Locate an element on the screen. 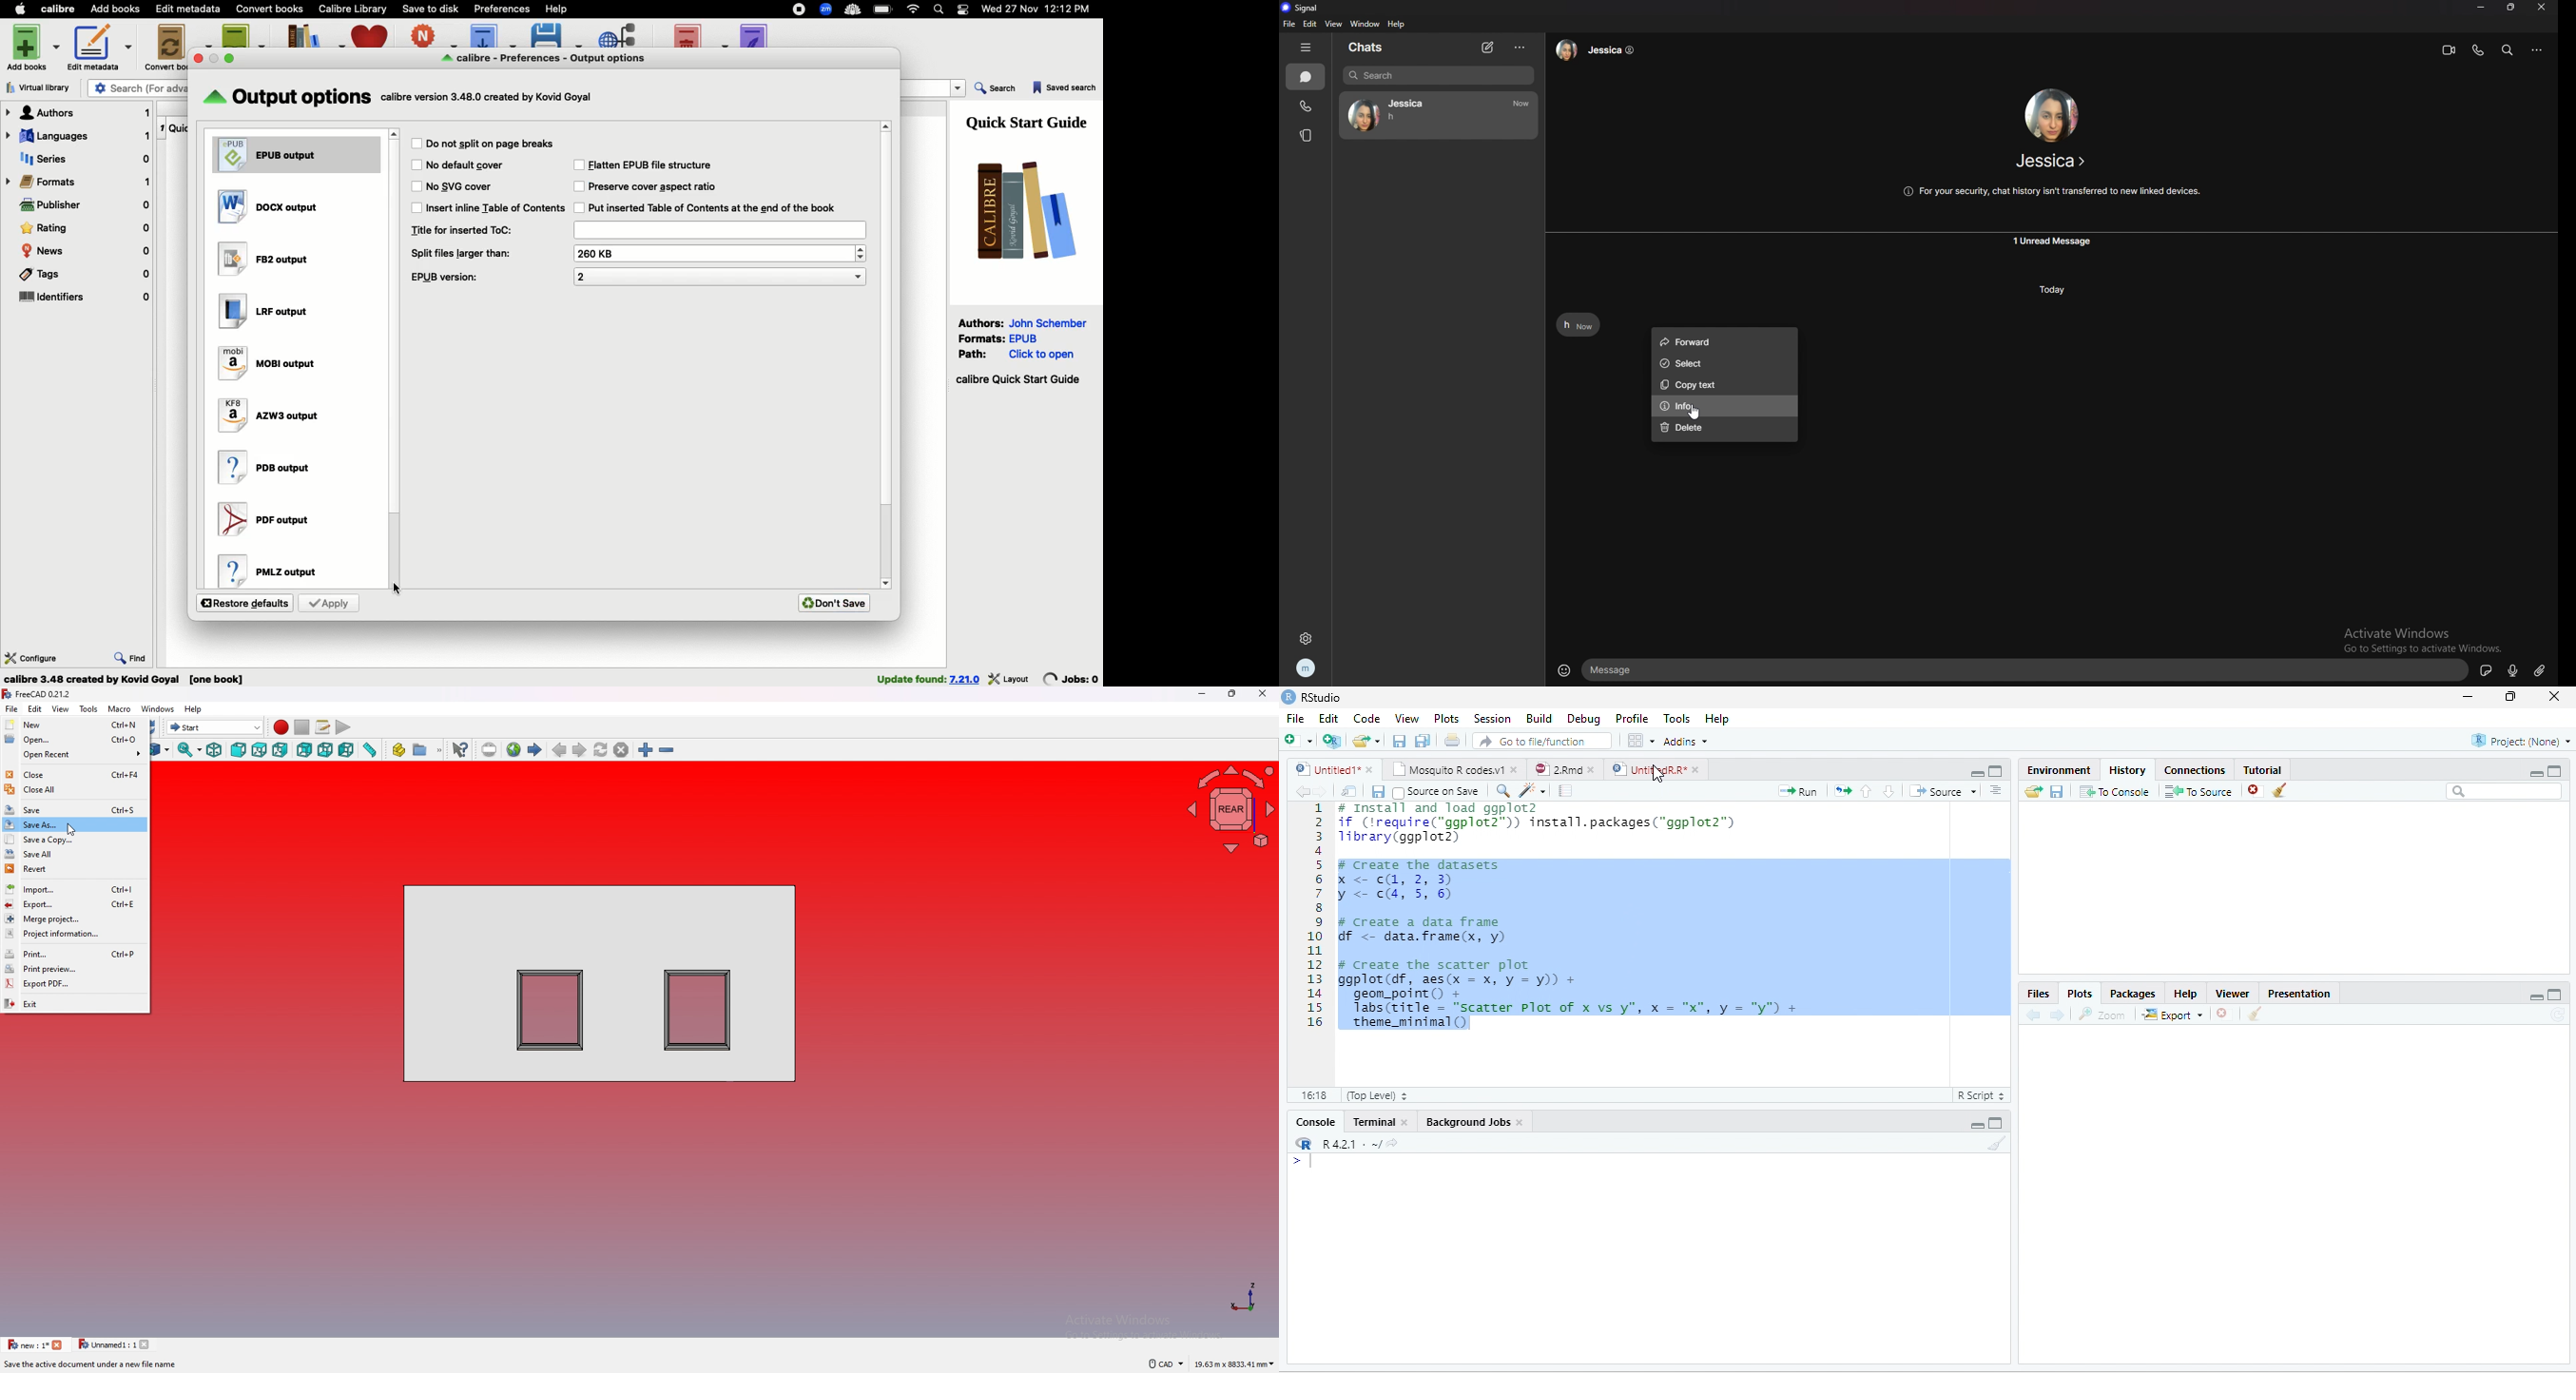 This screenshot has width=2576, height=1400. Untitled1* is located at coordinates (1325, 769).